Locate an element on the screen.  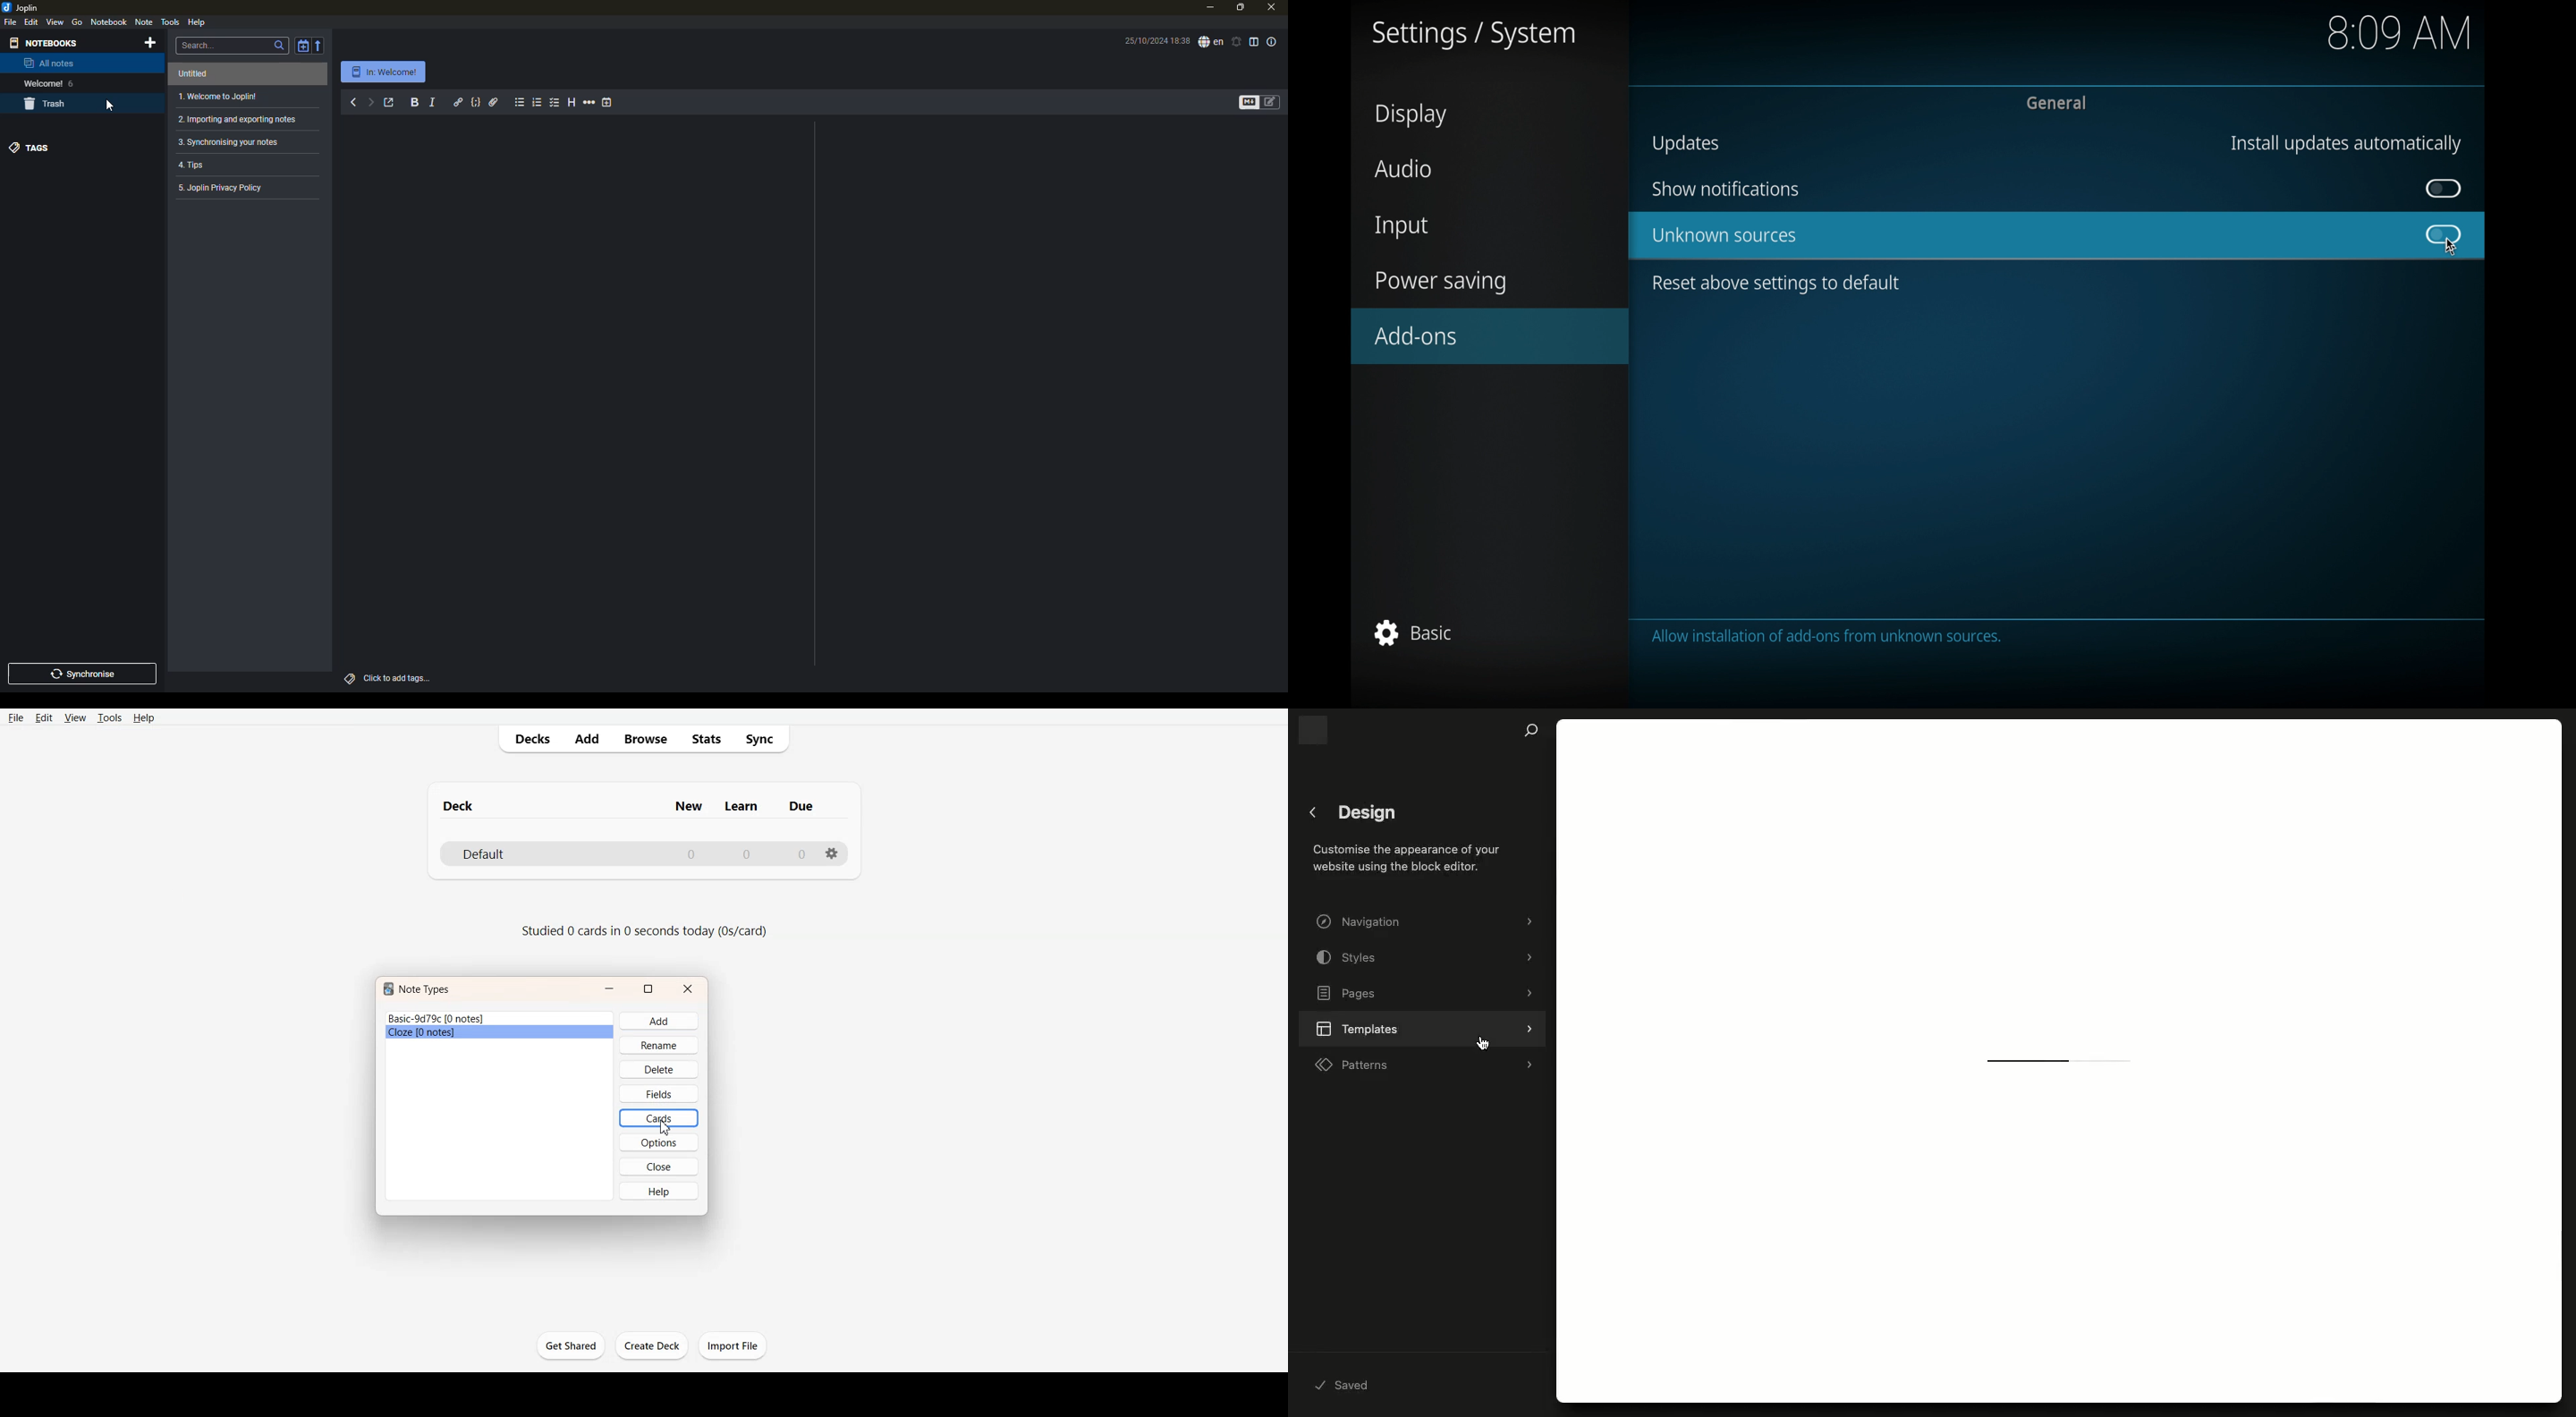
minimize is located at coordinates (1208, 8).